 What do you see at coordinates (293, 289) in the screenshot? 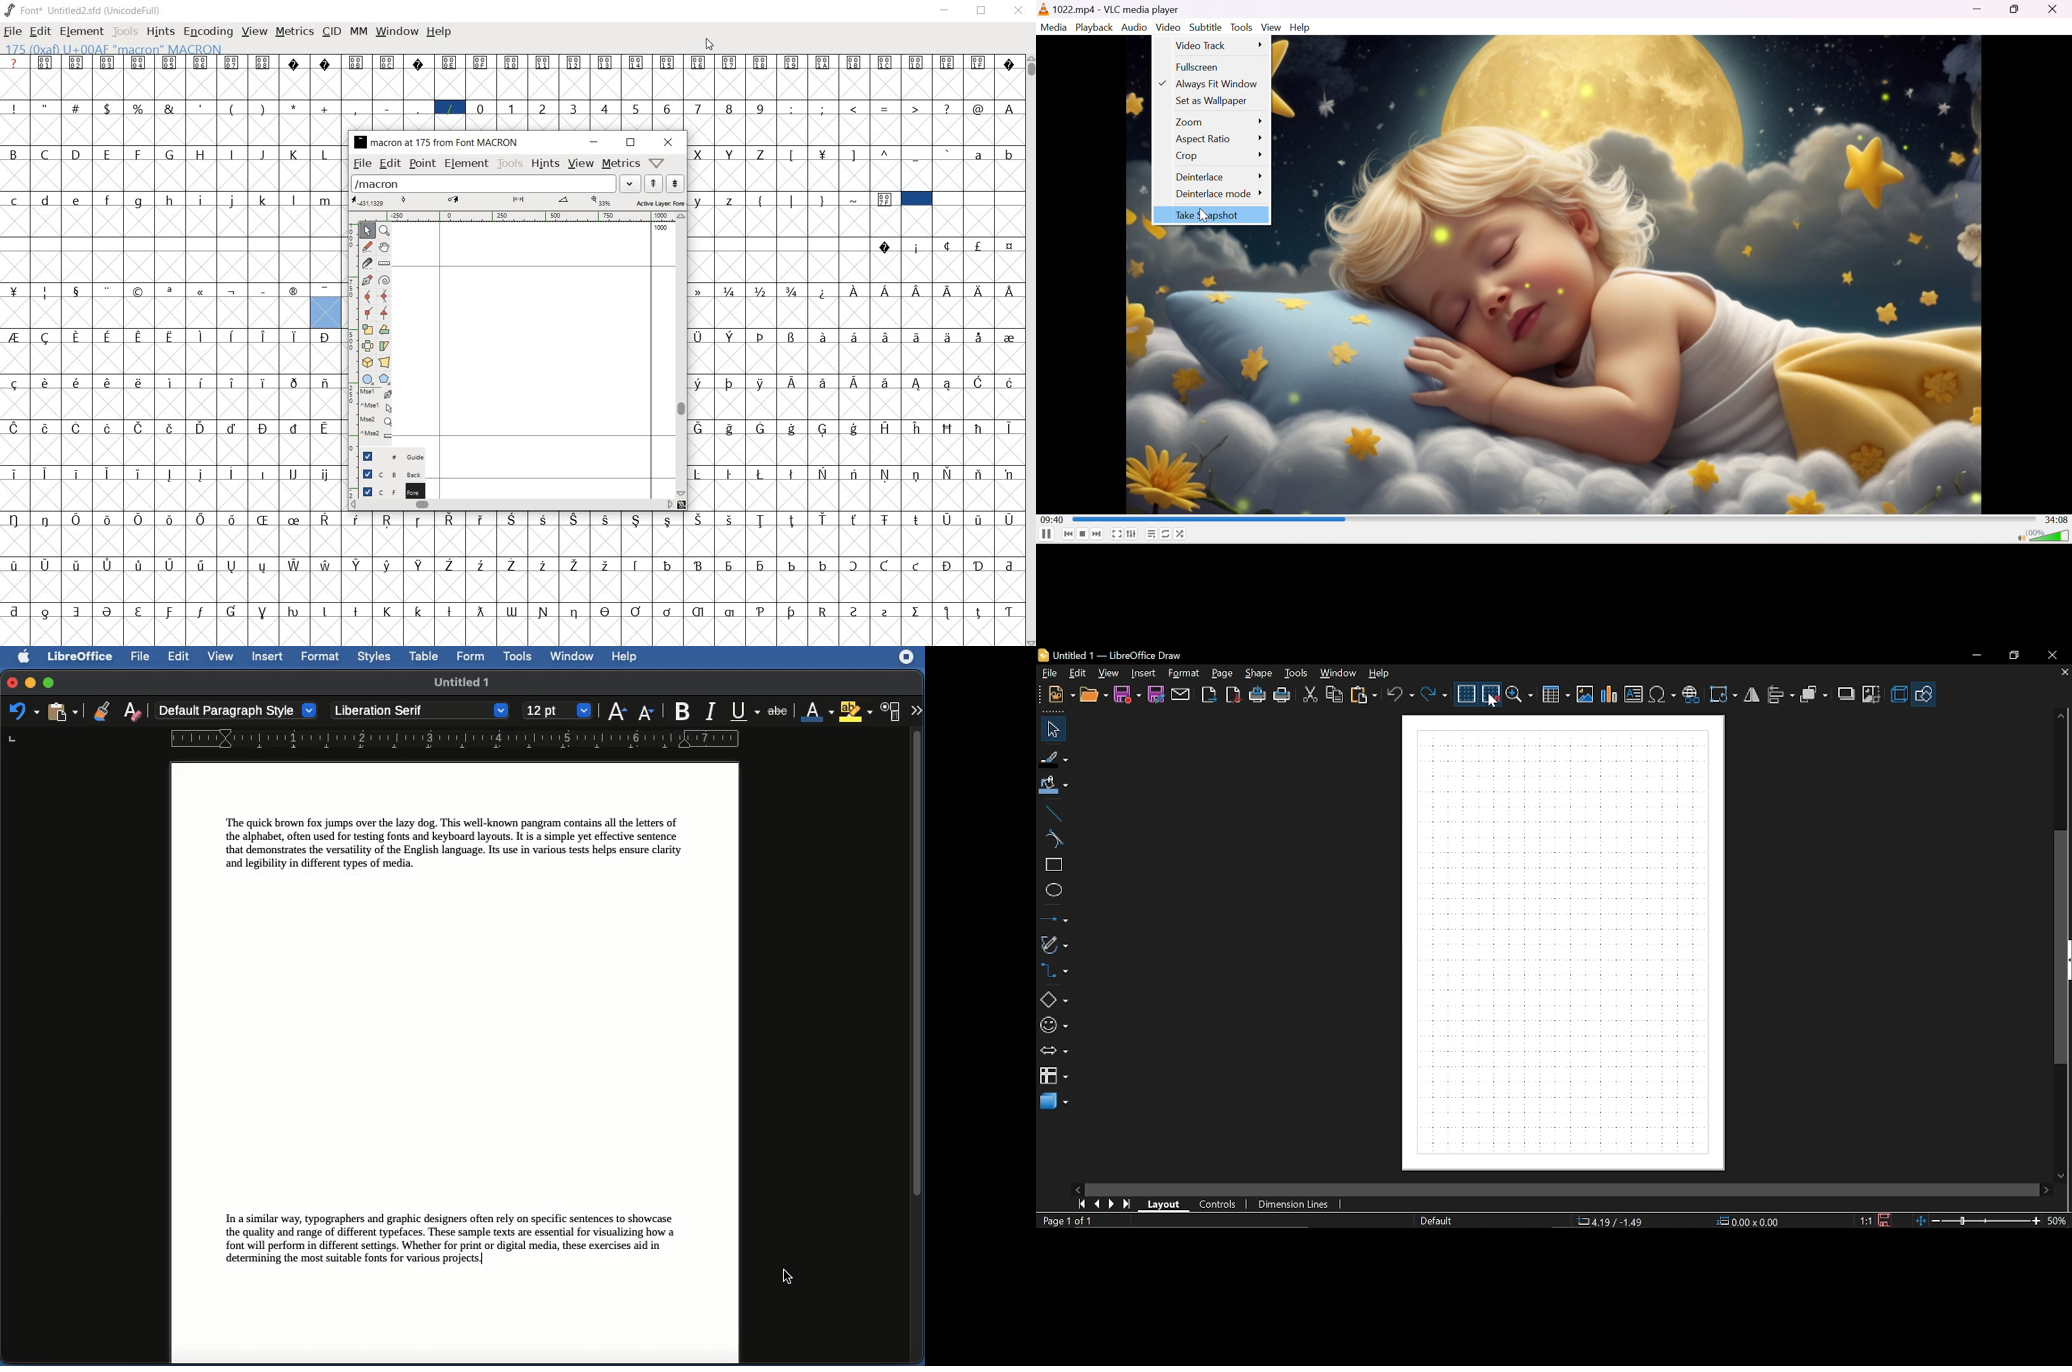
I see `Symbol` at bounding box center [293, 289].